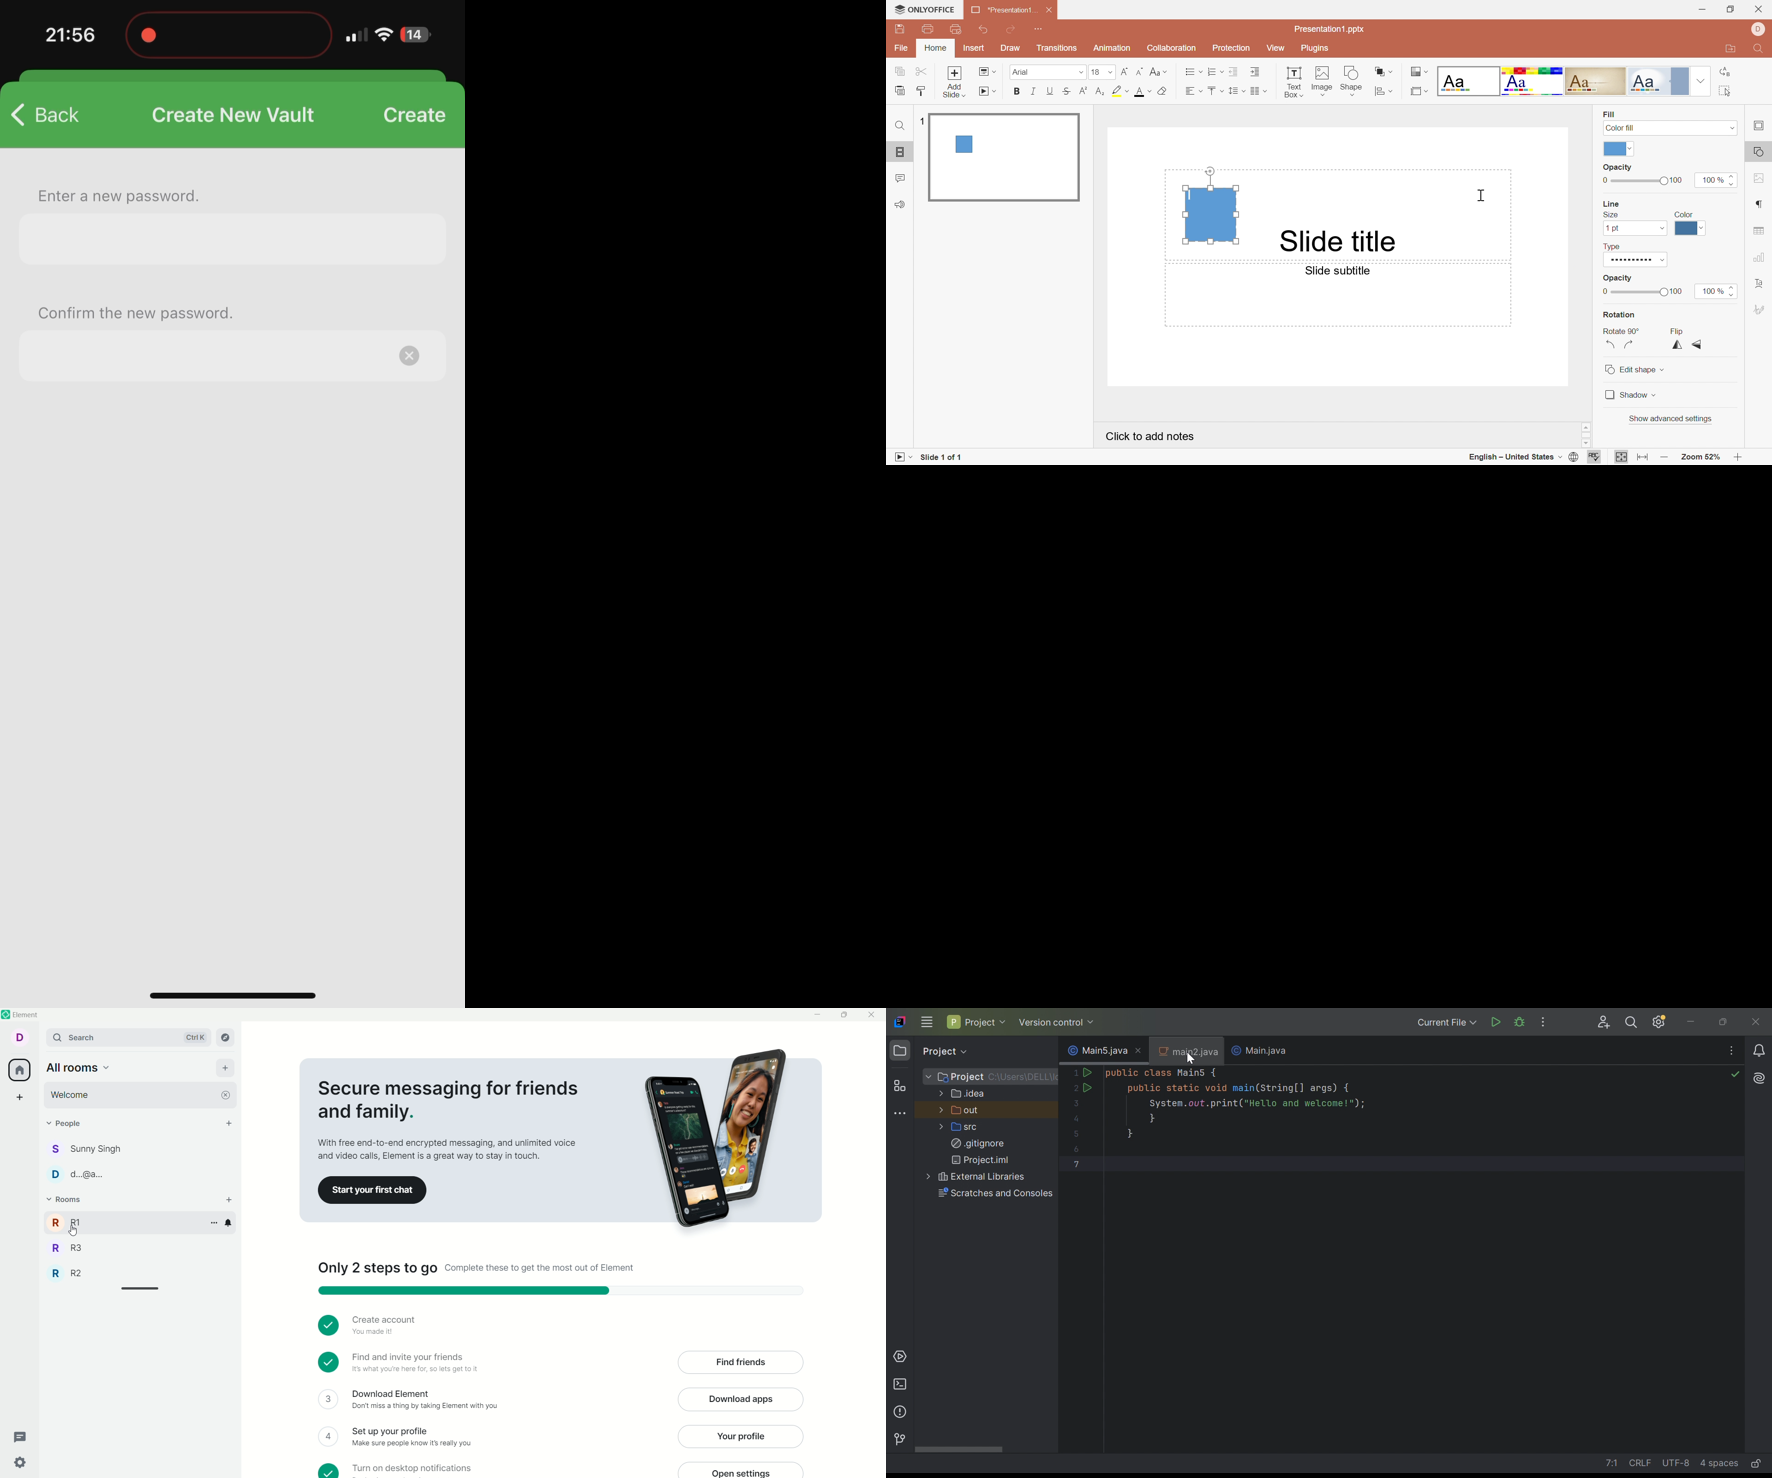 This screenshot has width=1792, height=1484. What do you see at coordinates (1018, 92) in the screenshot?
I see `Bold` at bounding box center [1018, 92].